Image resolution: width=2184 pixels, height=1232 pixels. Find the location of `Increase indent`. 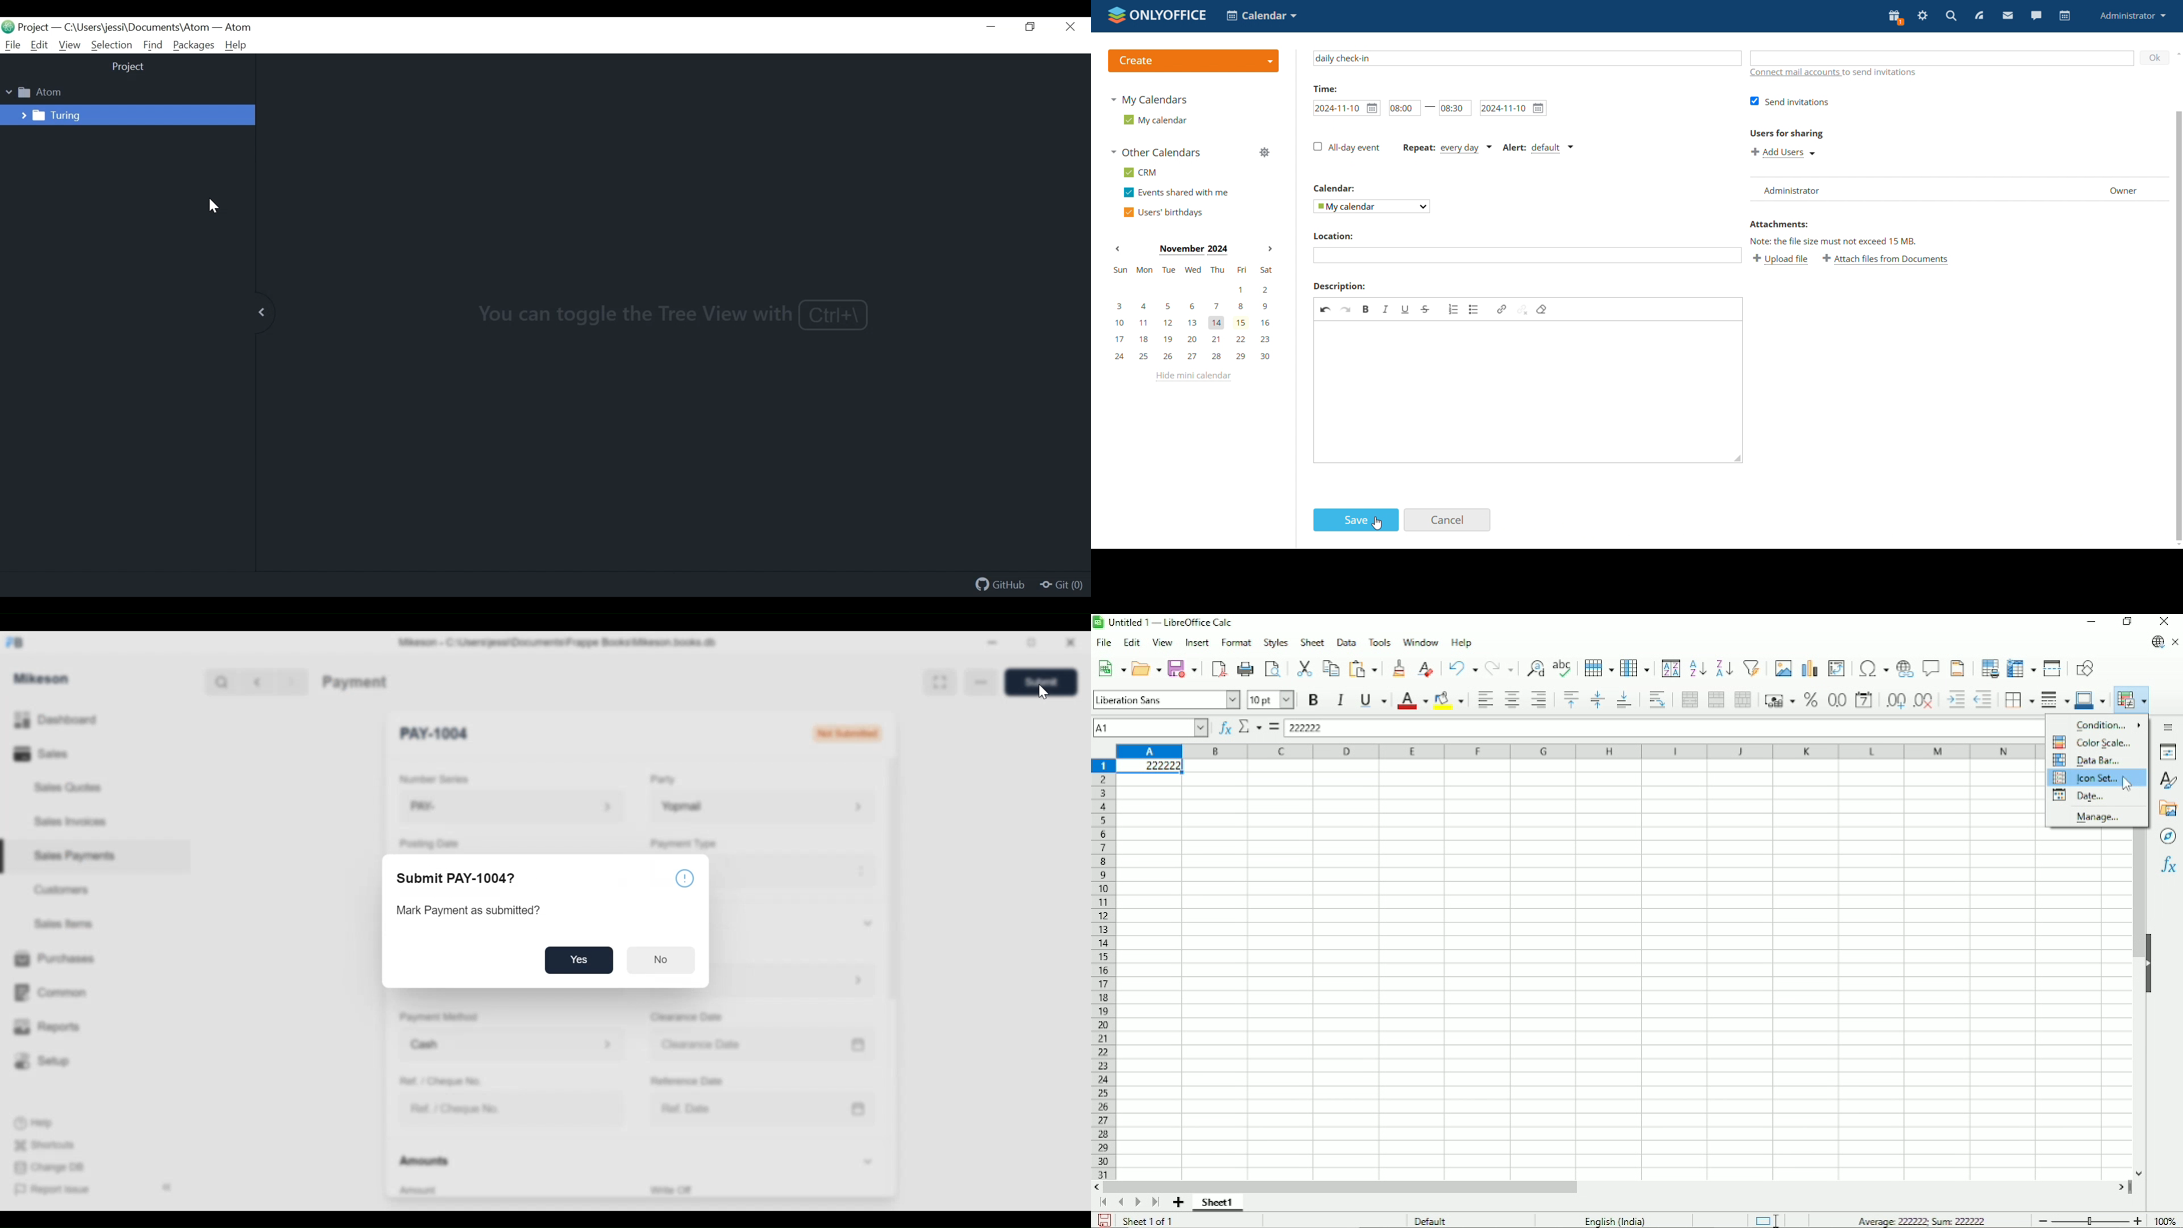

Increase indent is located at coordinates (1955, 700).